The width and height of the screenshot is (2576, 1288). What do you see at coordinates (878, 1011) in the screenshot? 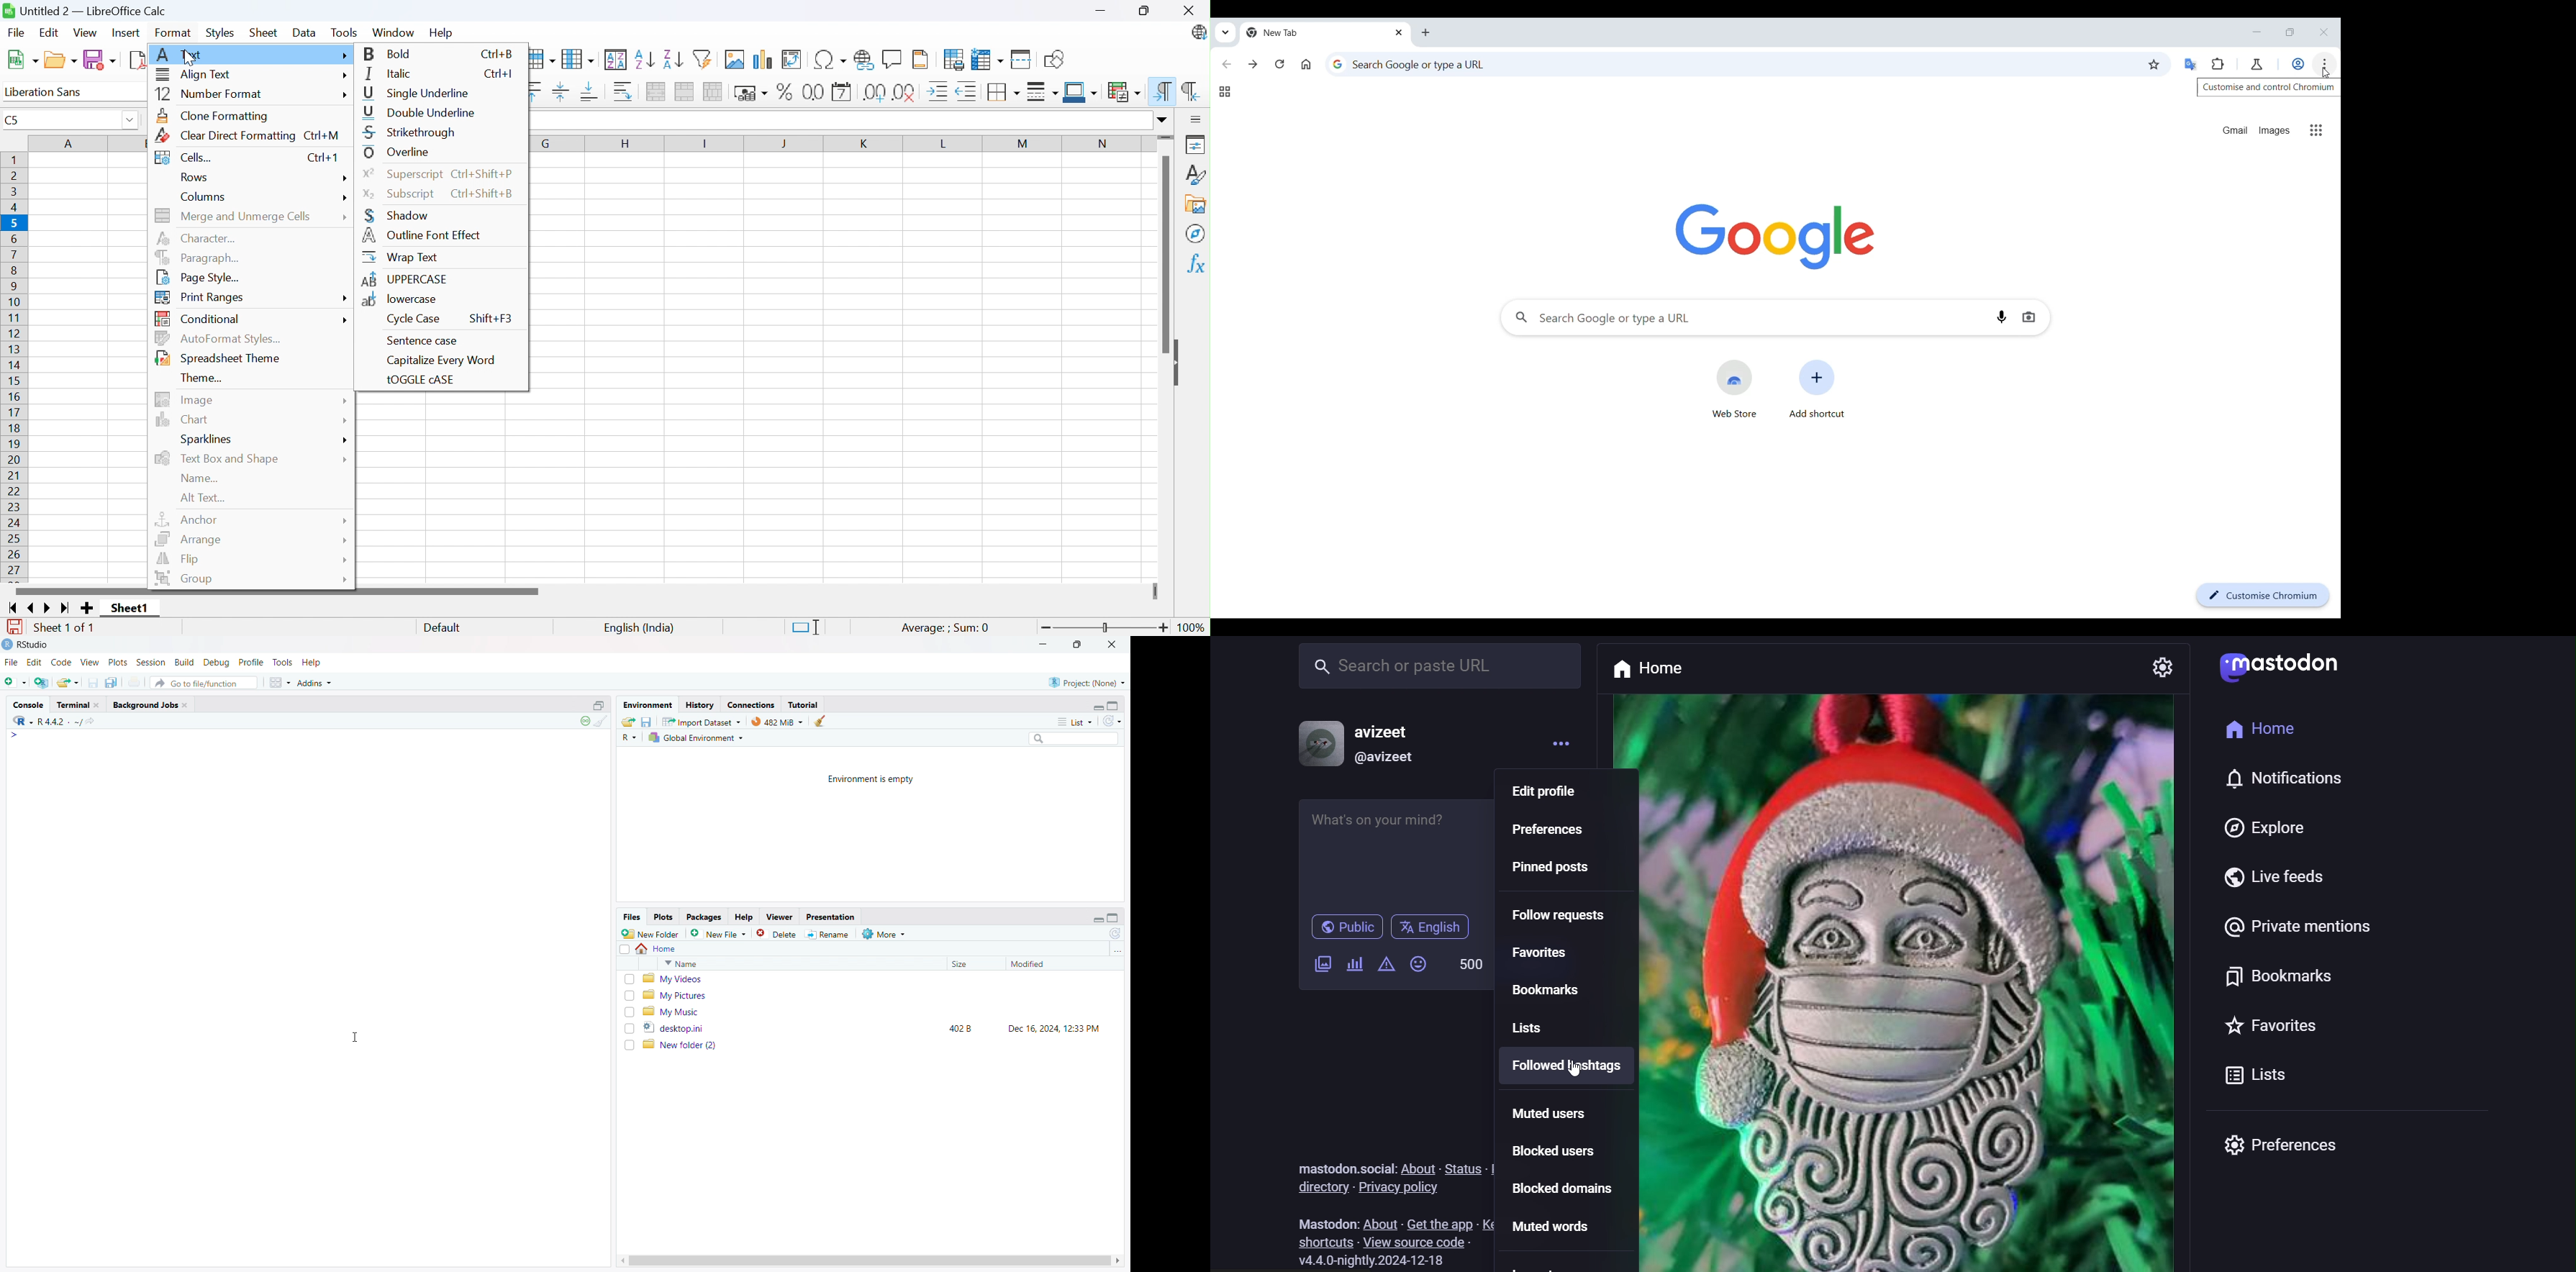
I see `my music` at bounding box center [878, 1011].